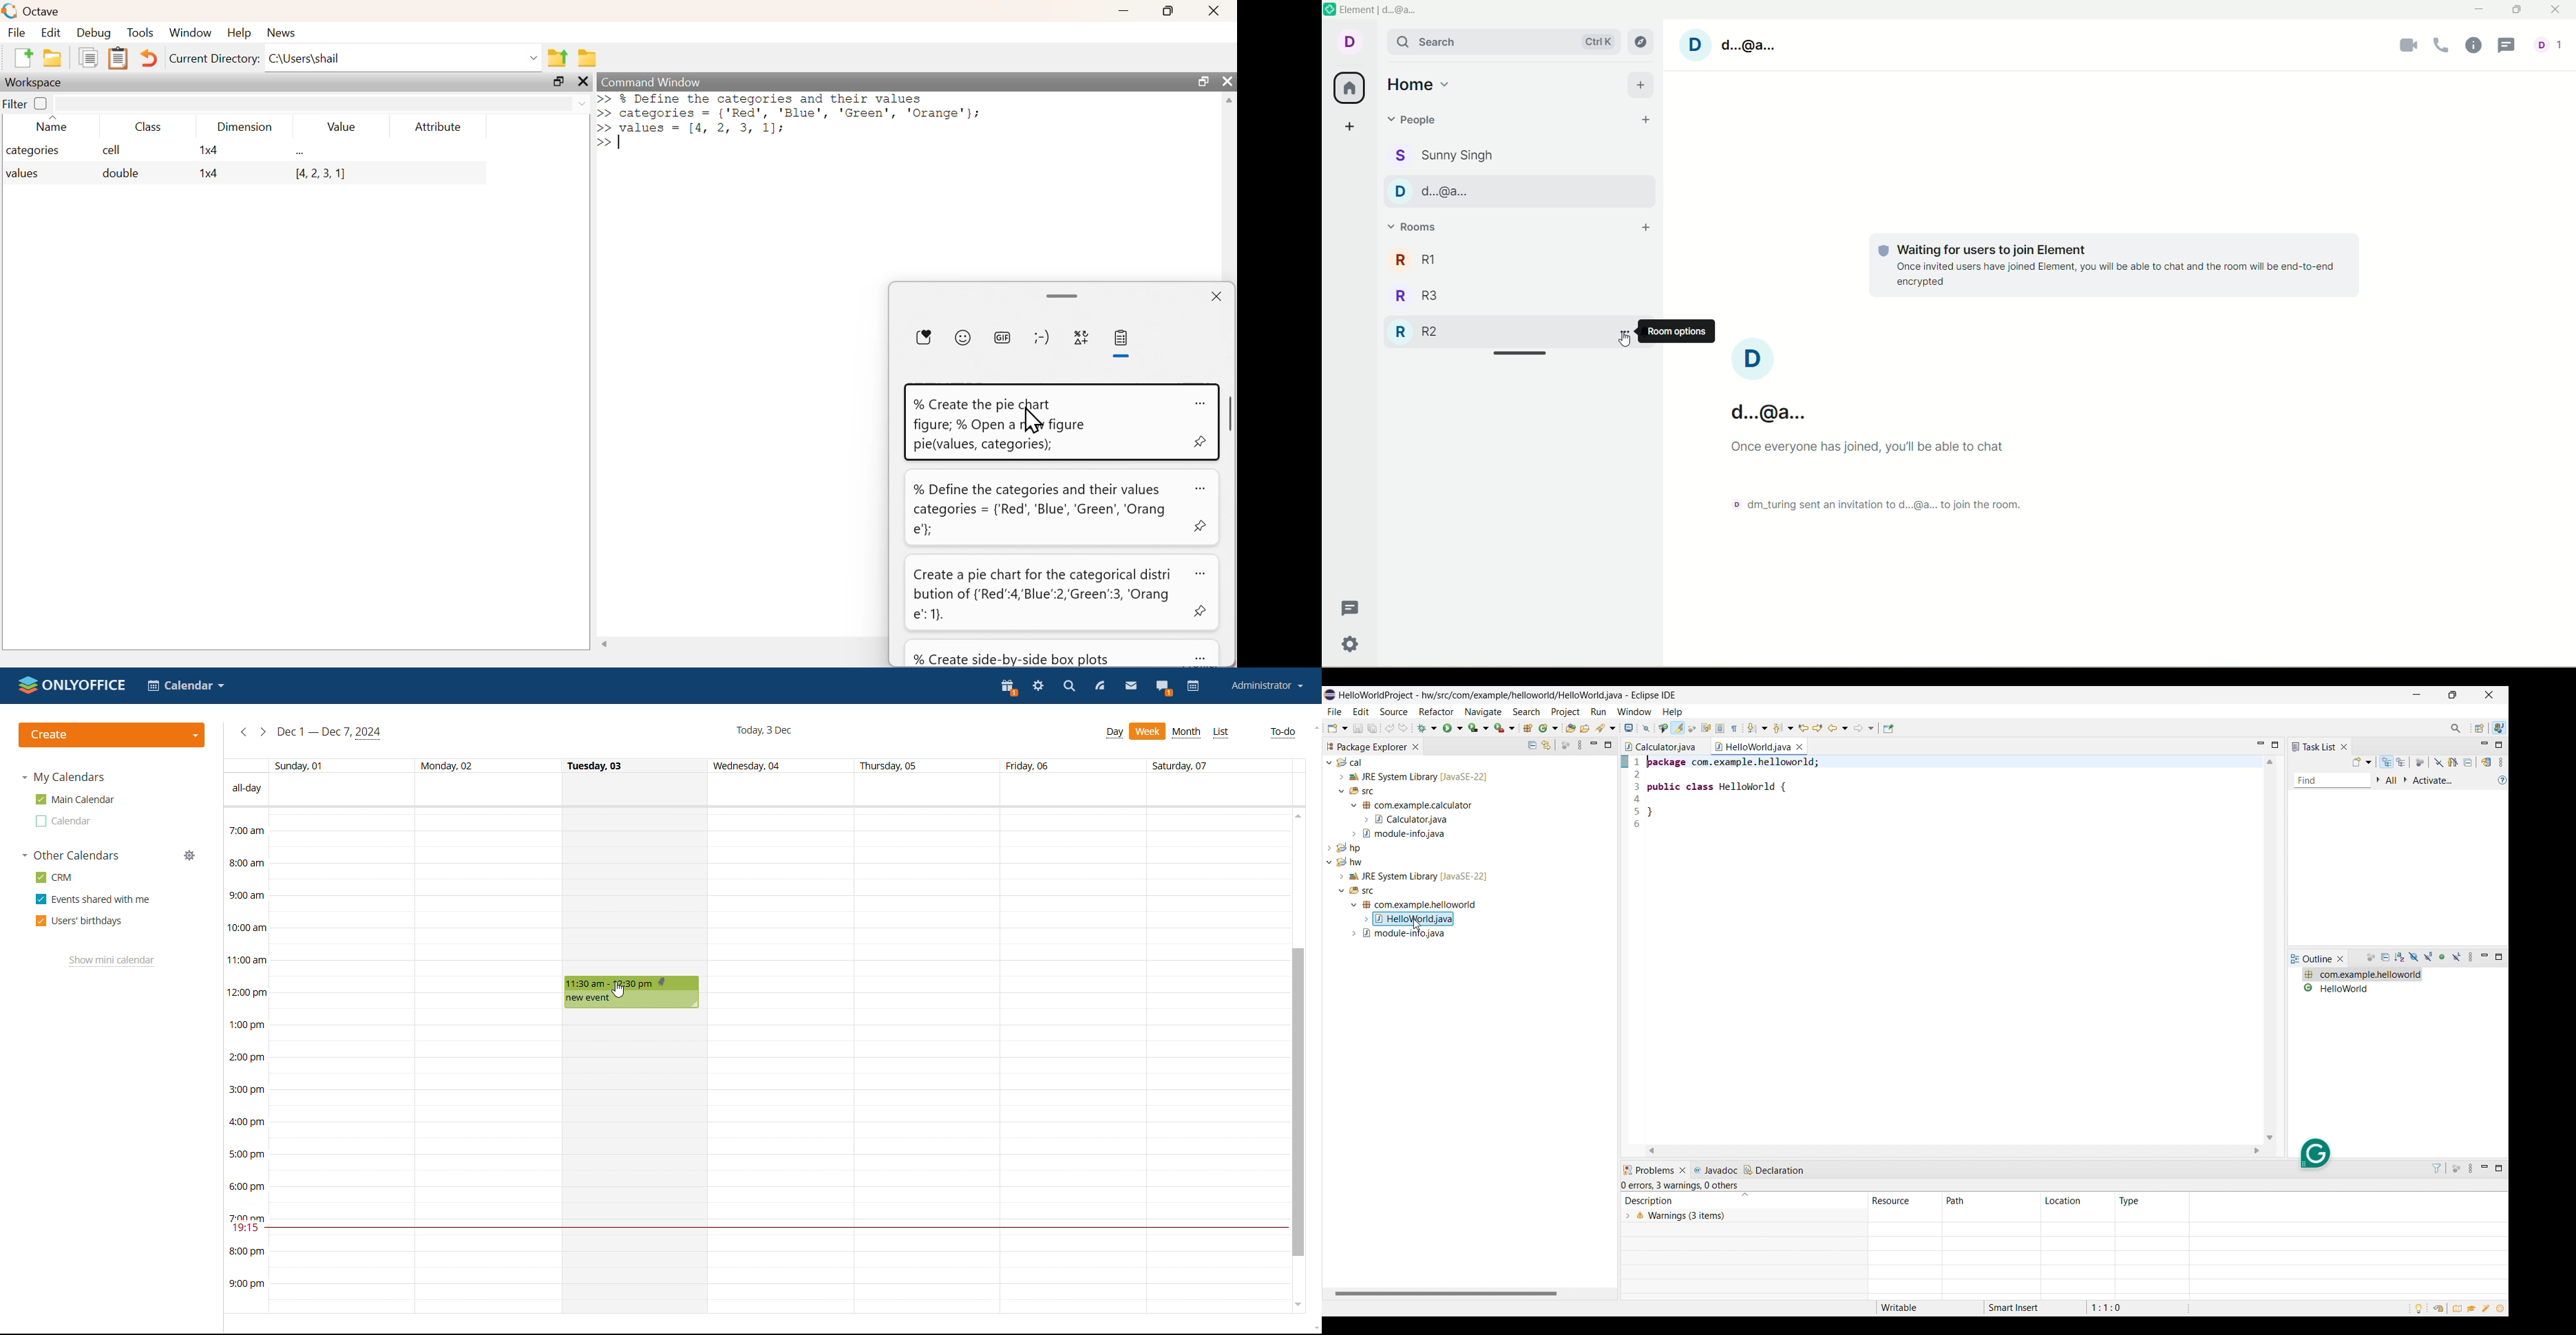 The image size is (2576, 1344). What do you see at coordinates (1003, 336) in the screenshot?
I see `GIF` at bounding box center [1003, 336].